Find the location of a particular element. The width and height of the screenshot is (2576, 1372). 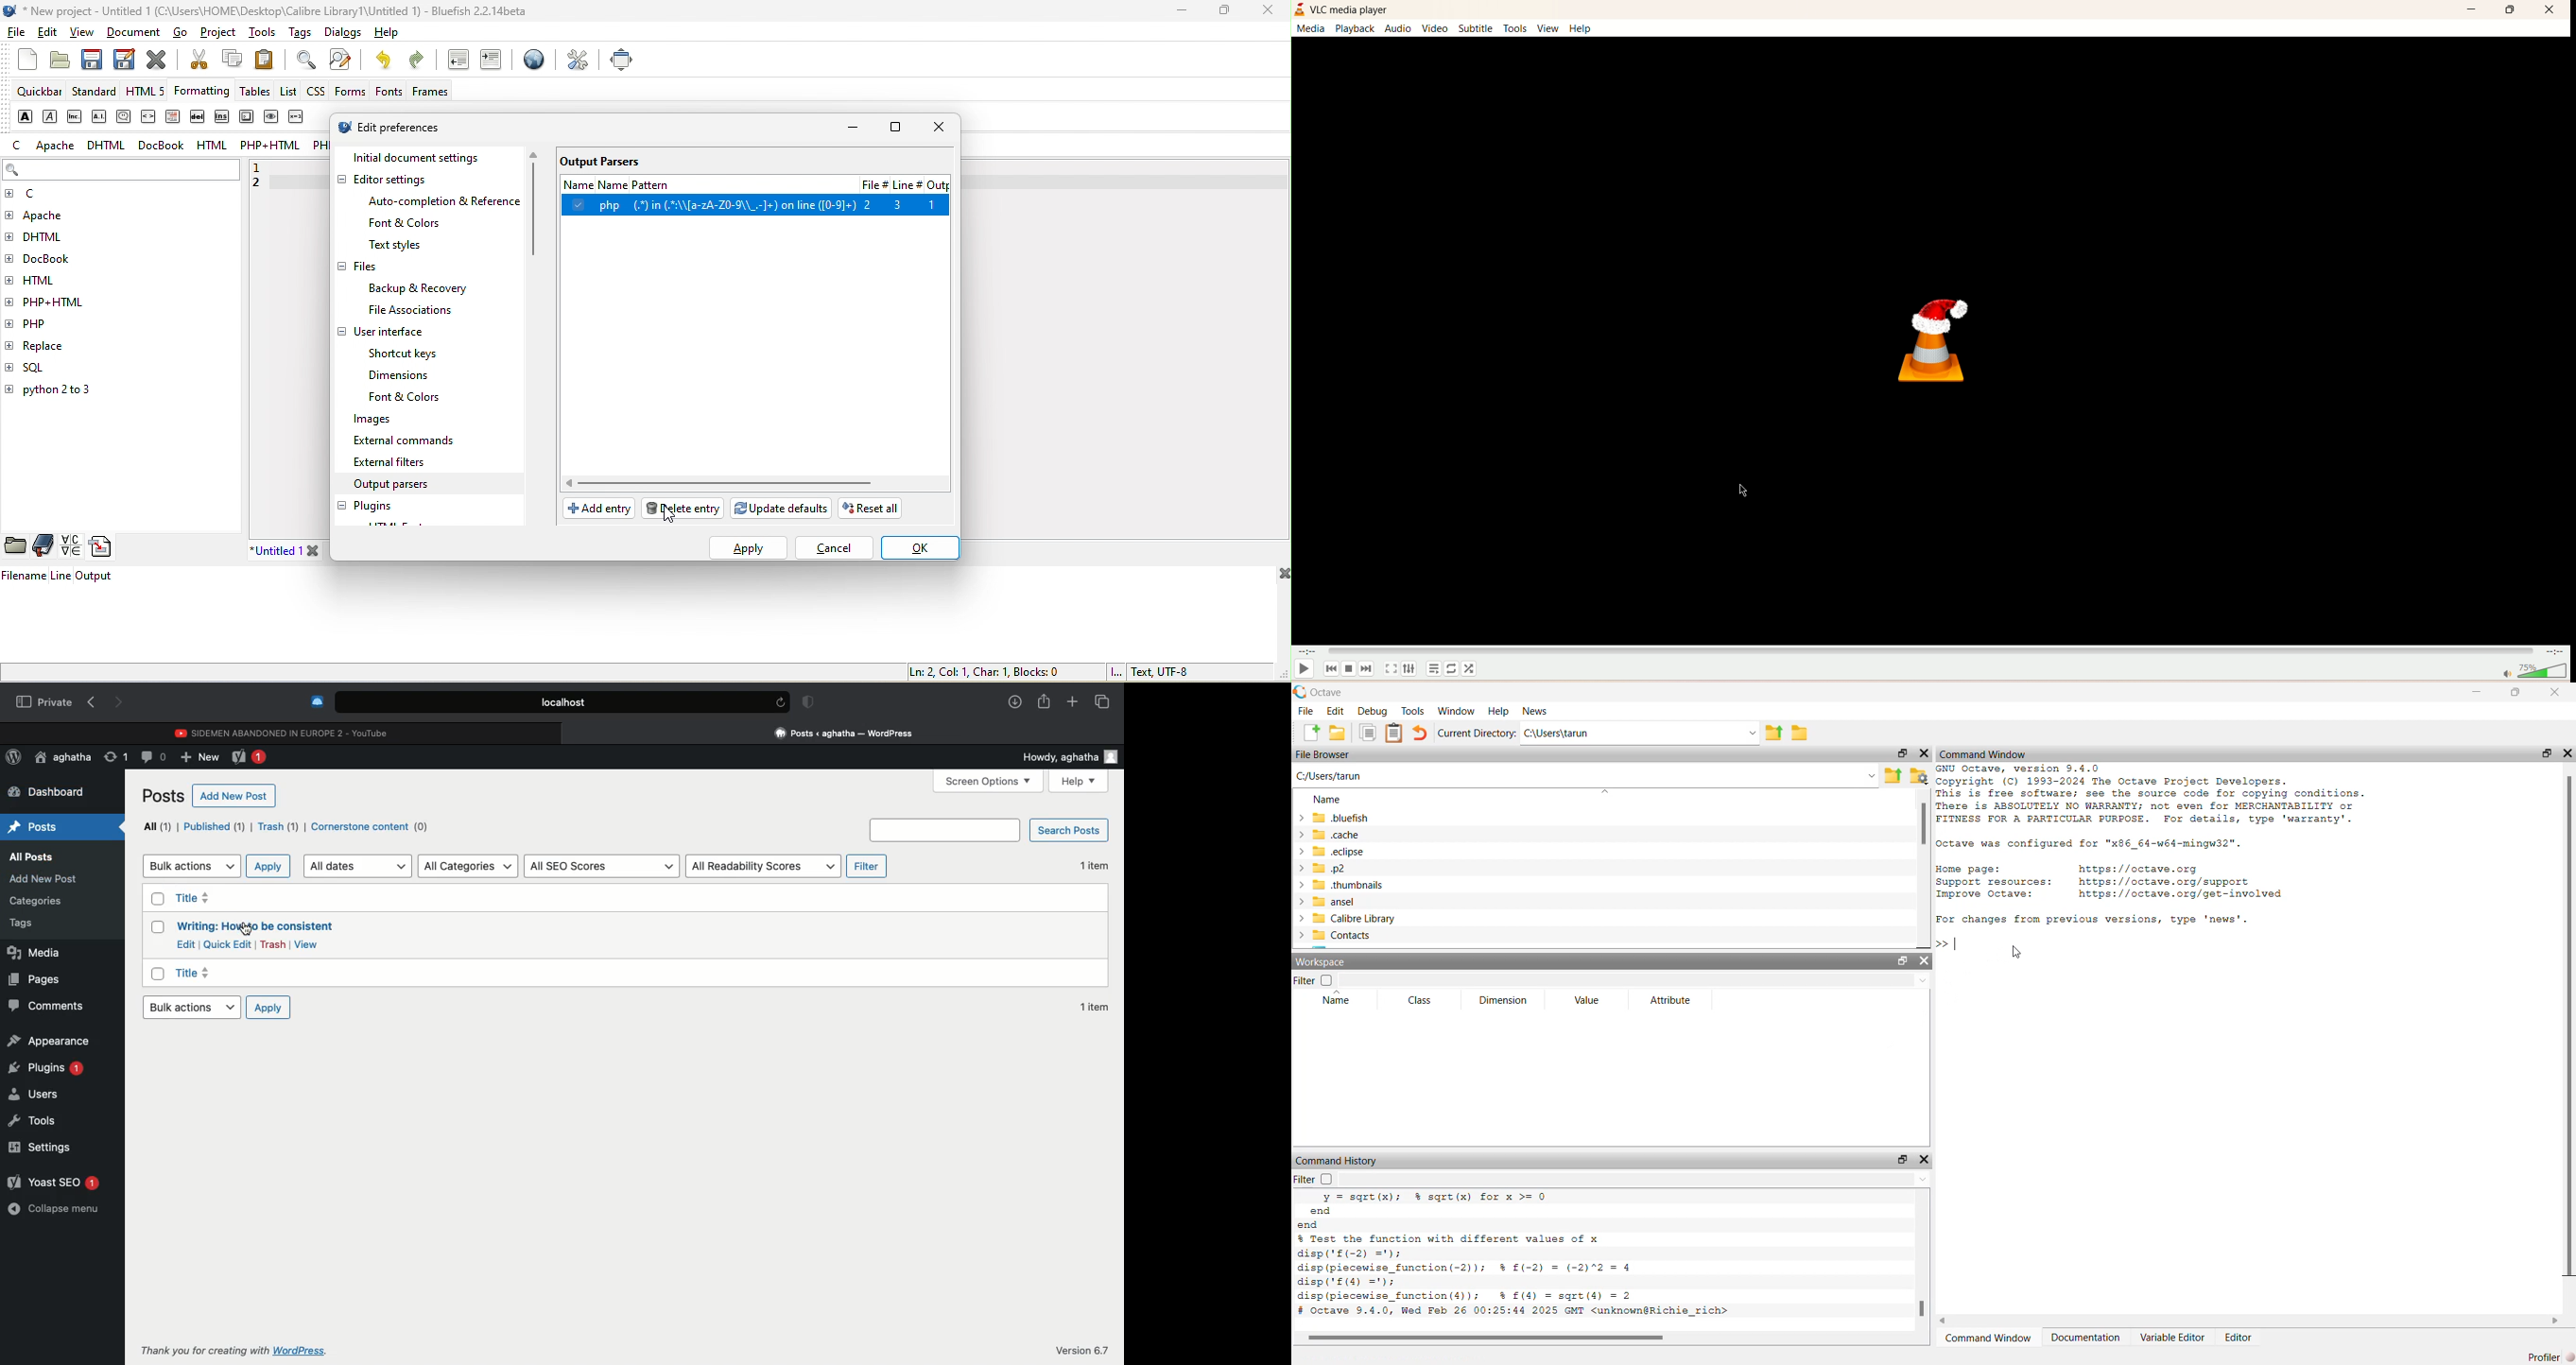

view is located at coordinates (84, 32).